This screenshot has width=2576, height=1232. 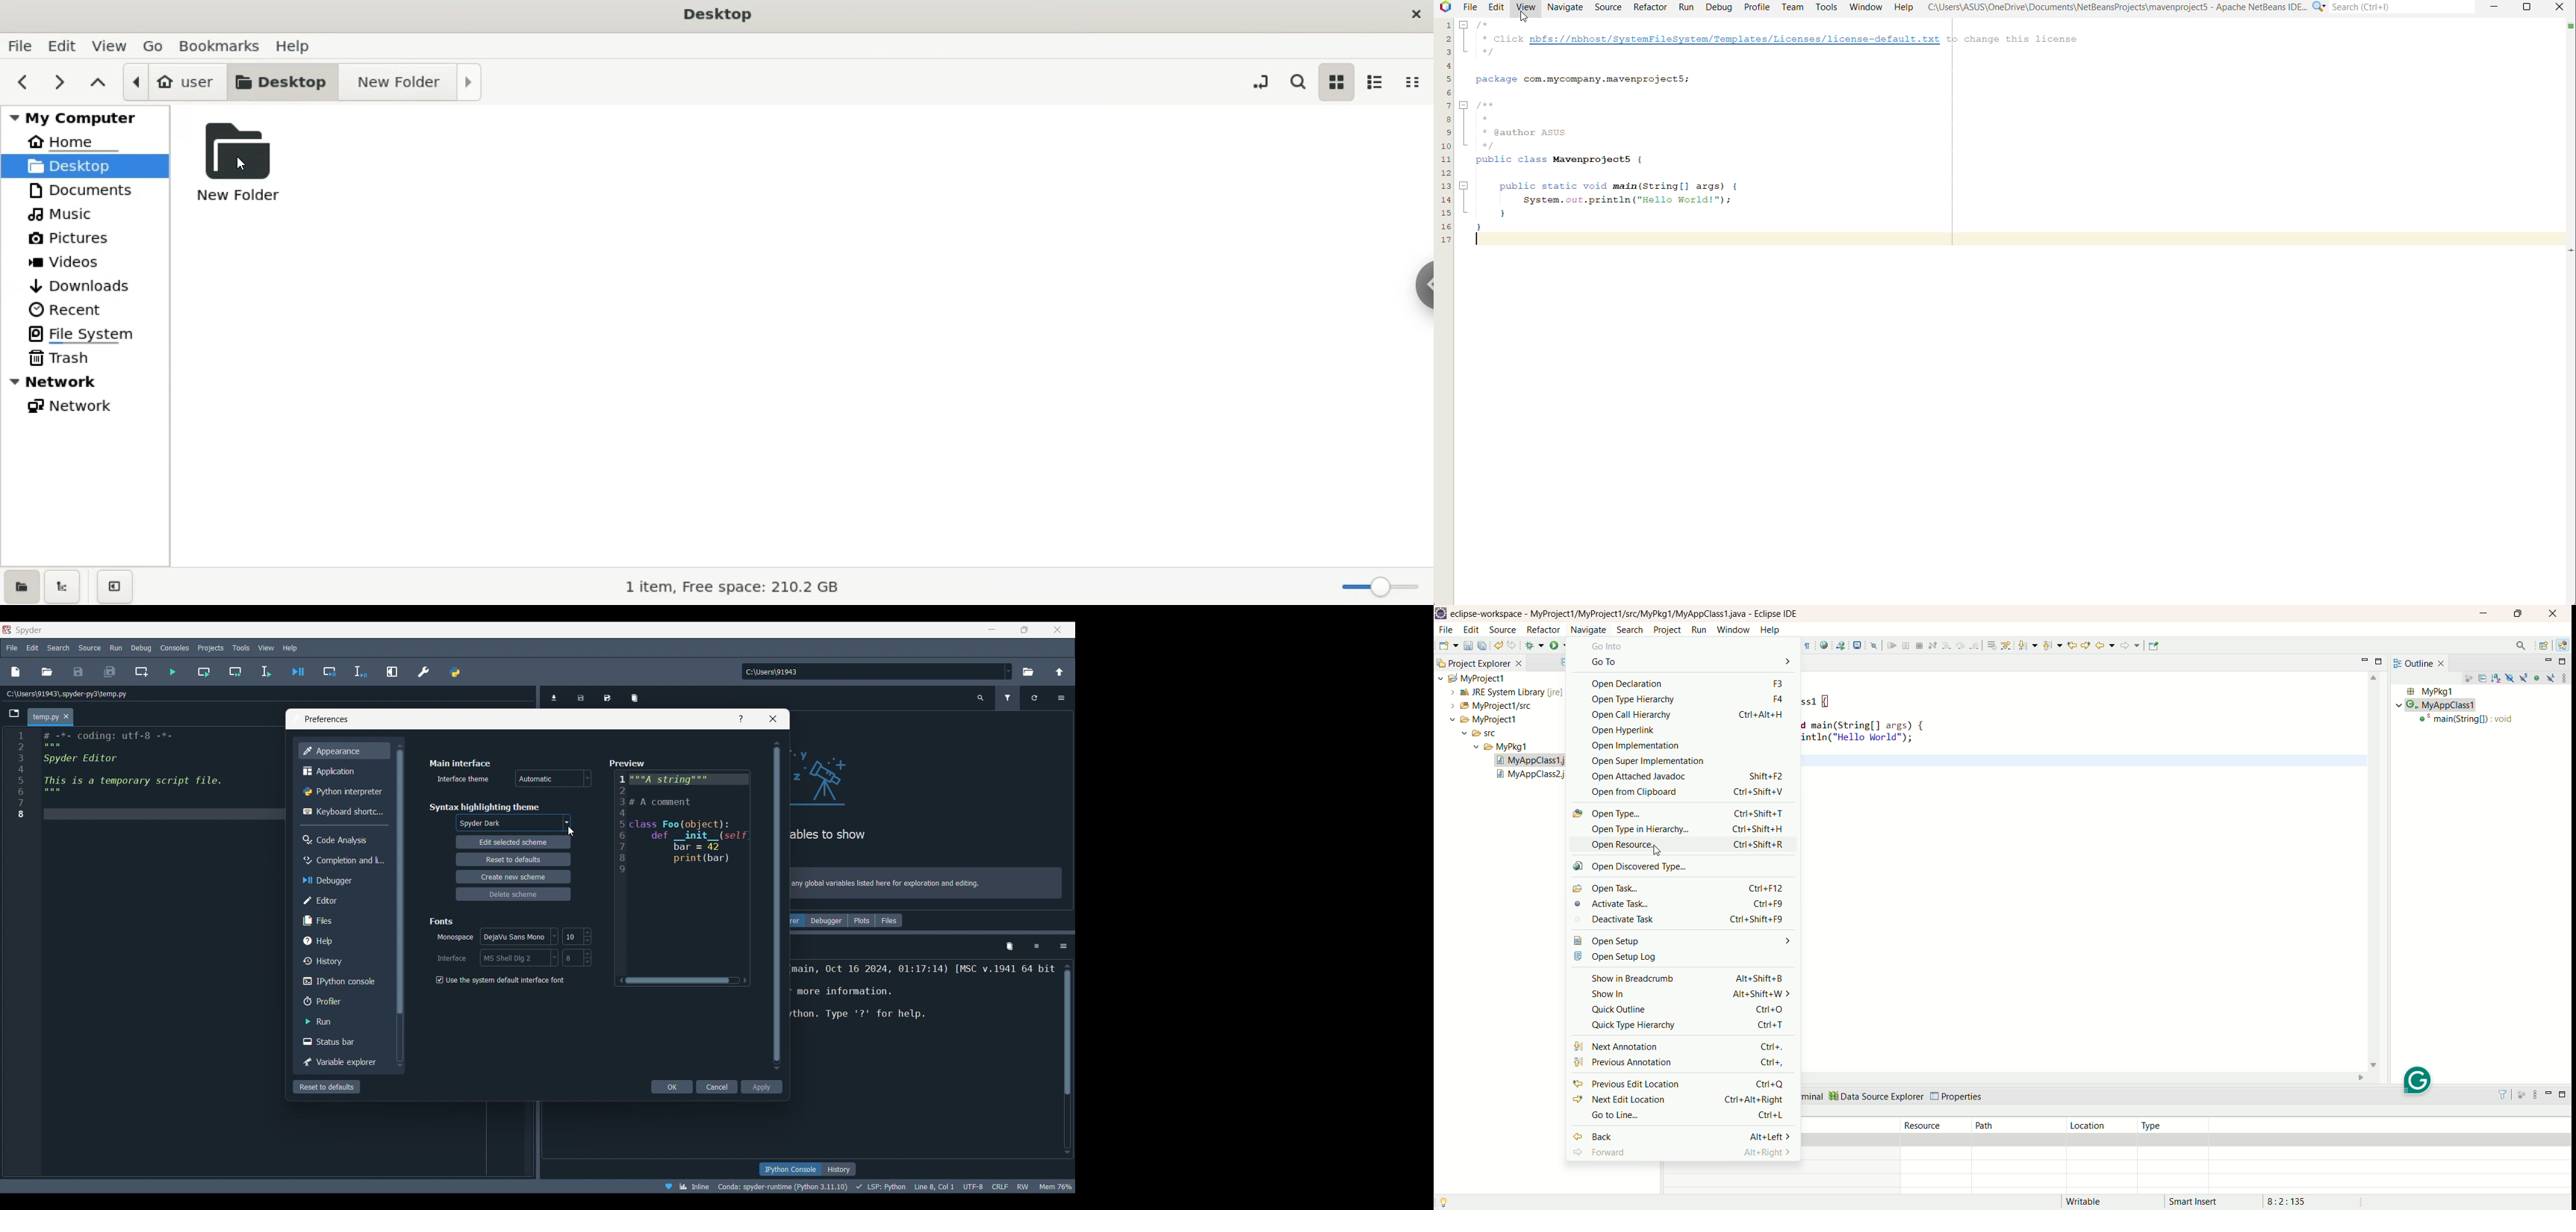 What do you see at coordinates (998, 1186) in the screenshot?
I see `crlf` at bounding box center [998, 1186].